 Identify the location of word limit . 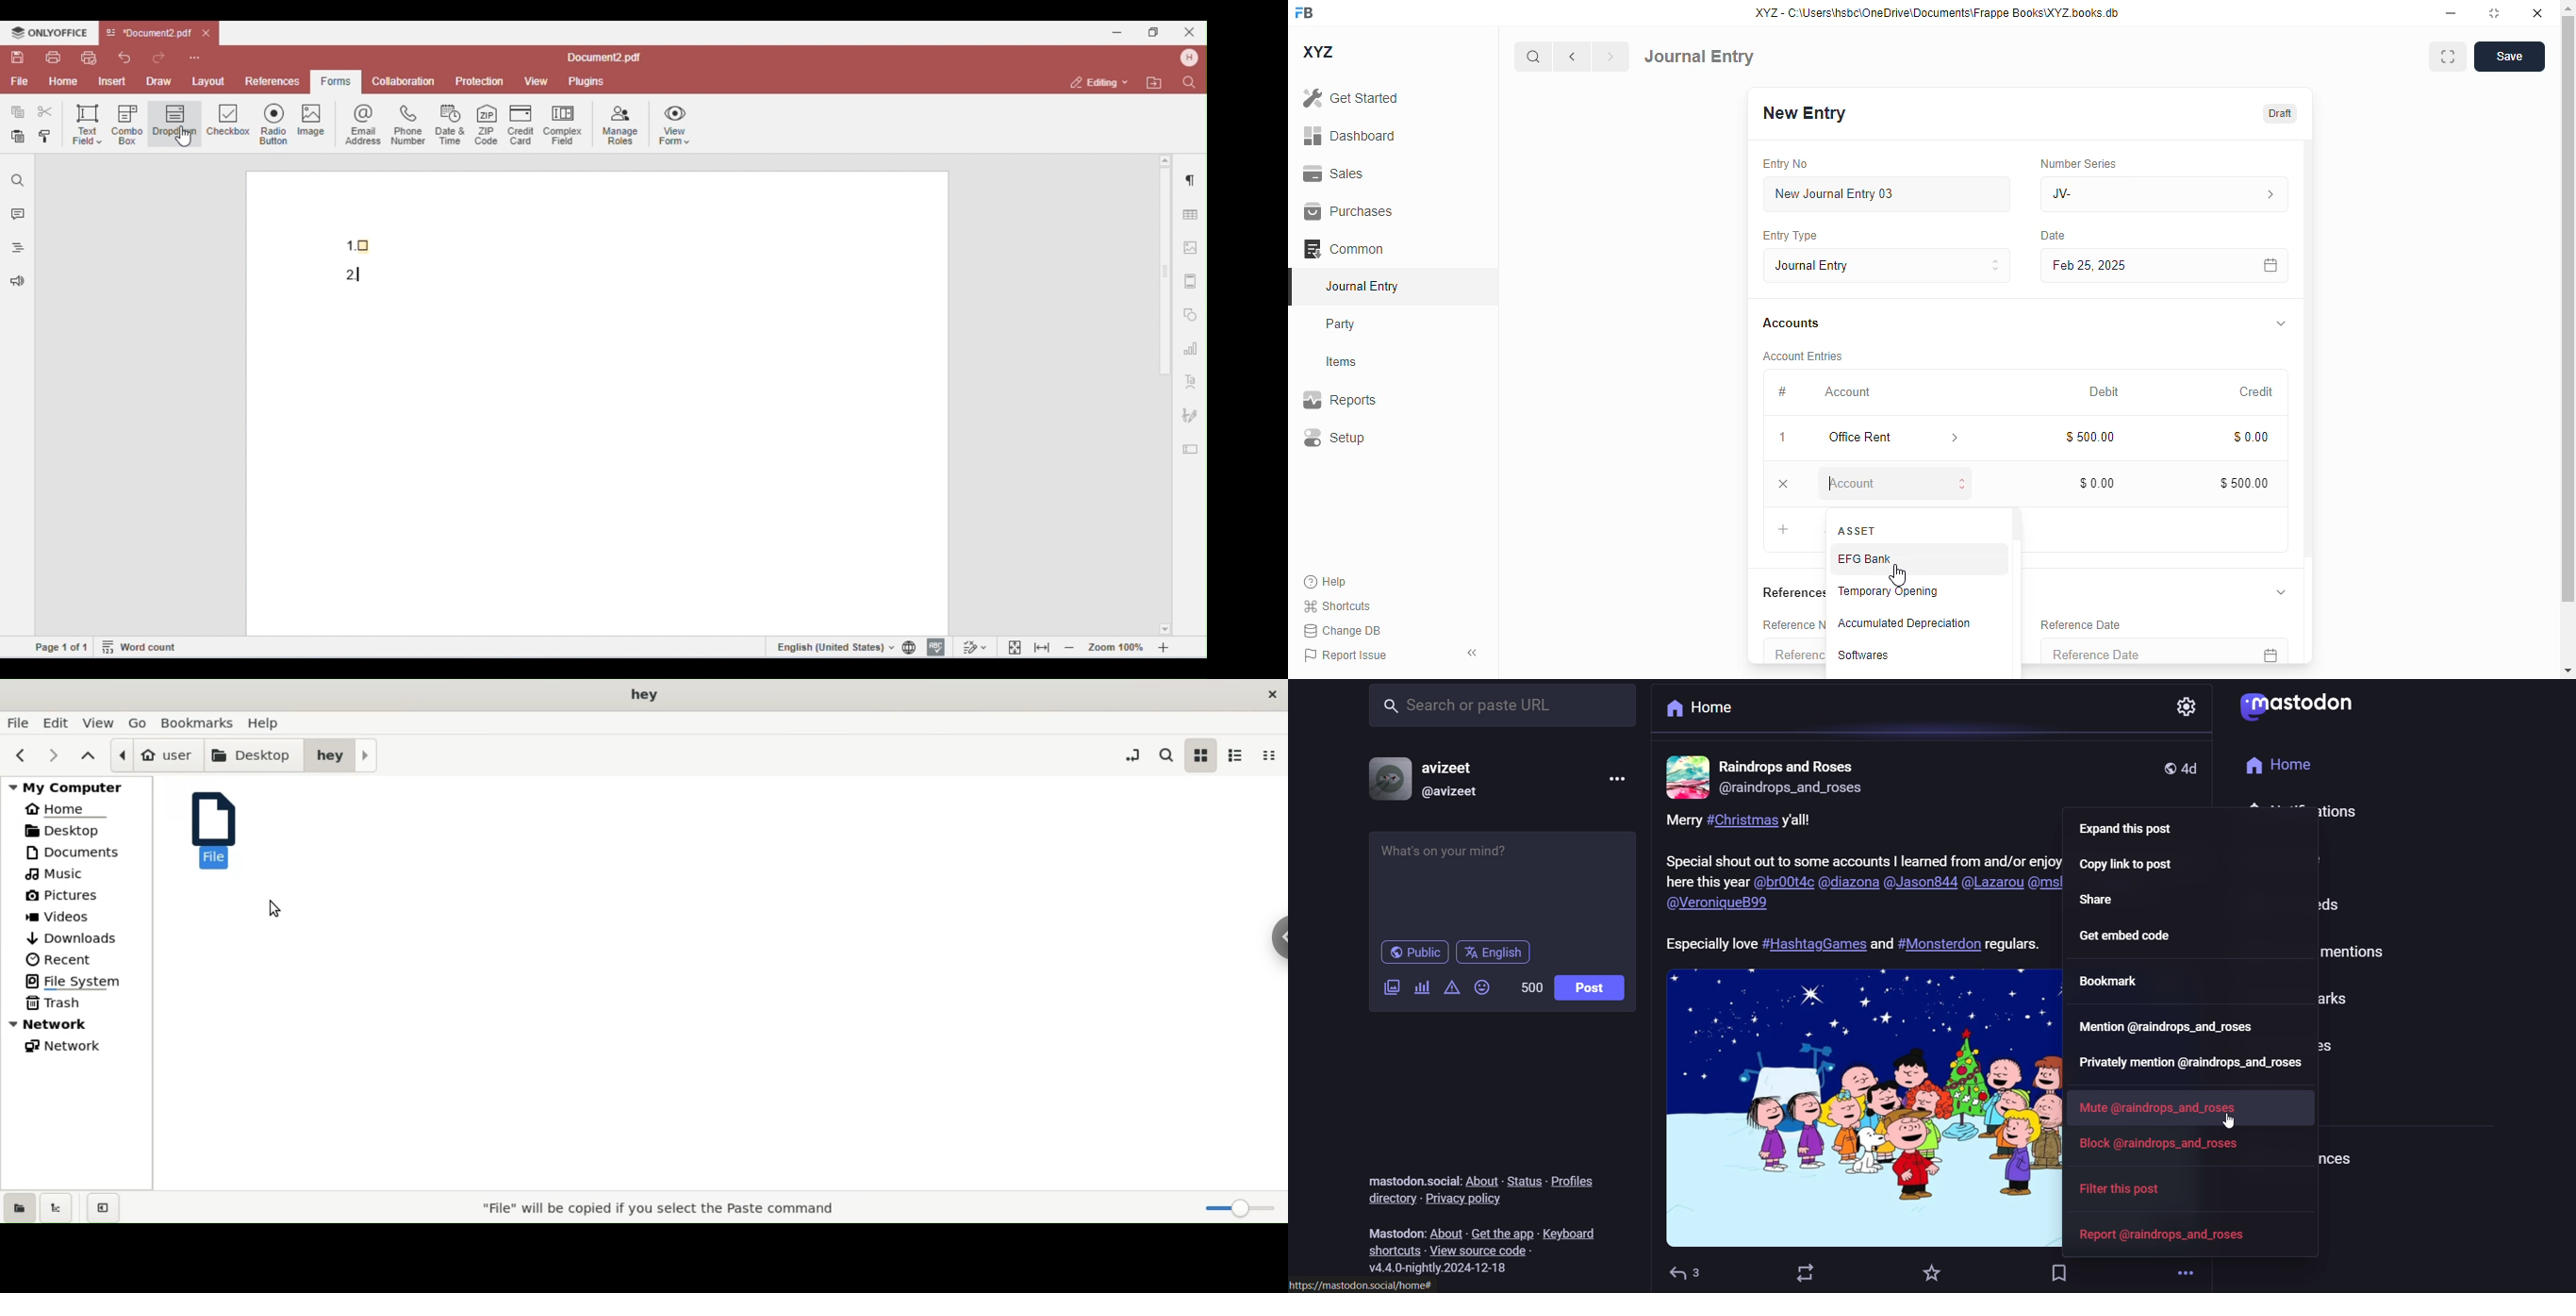
(1530, 992).